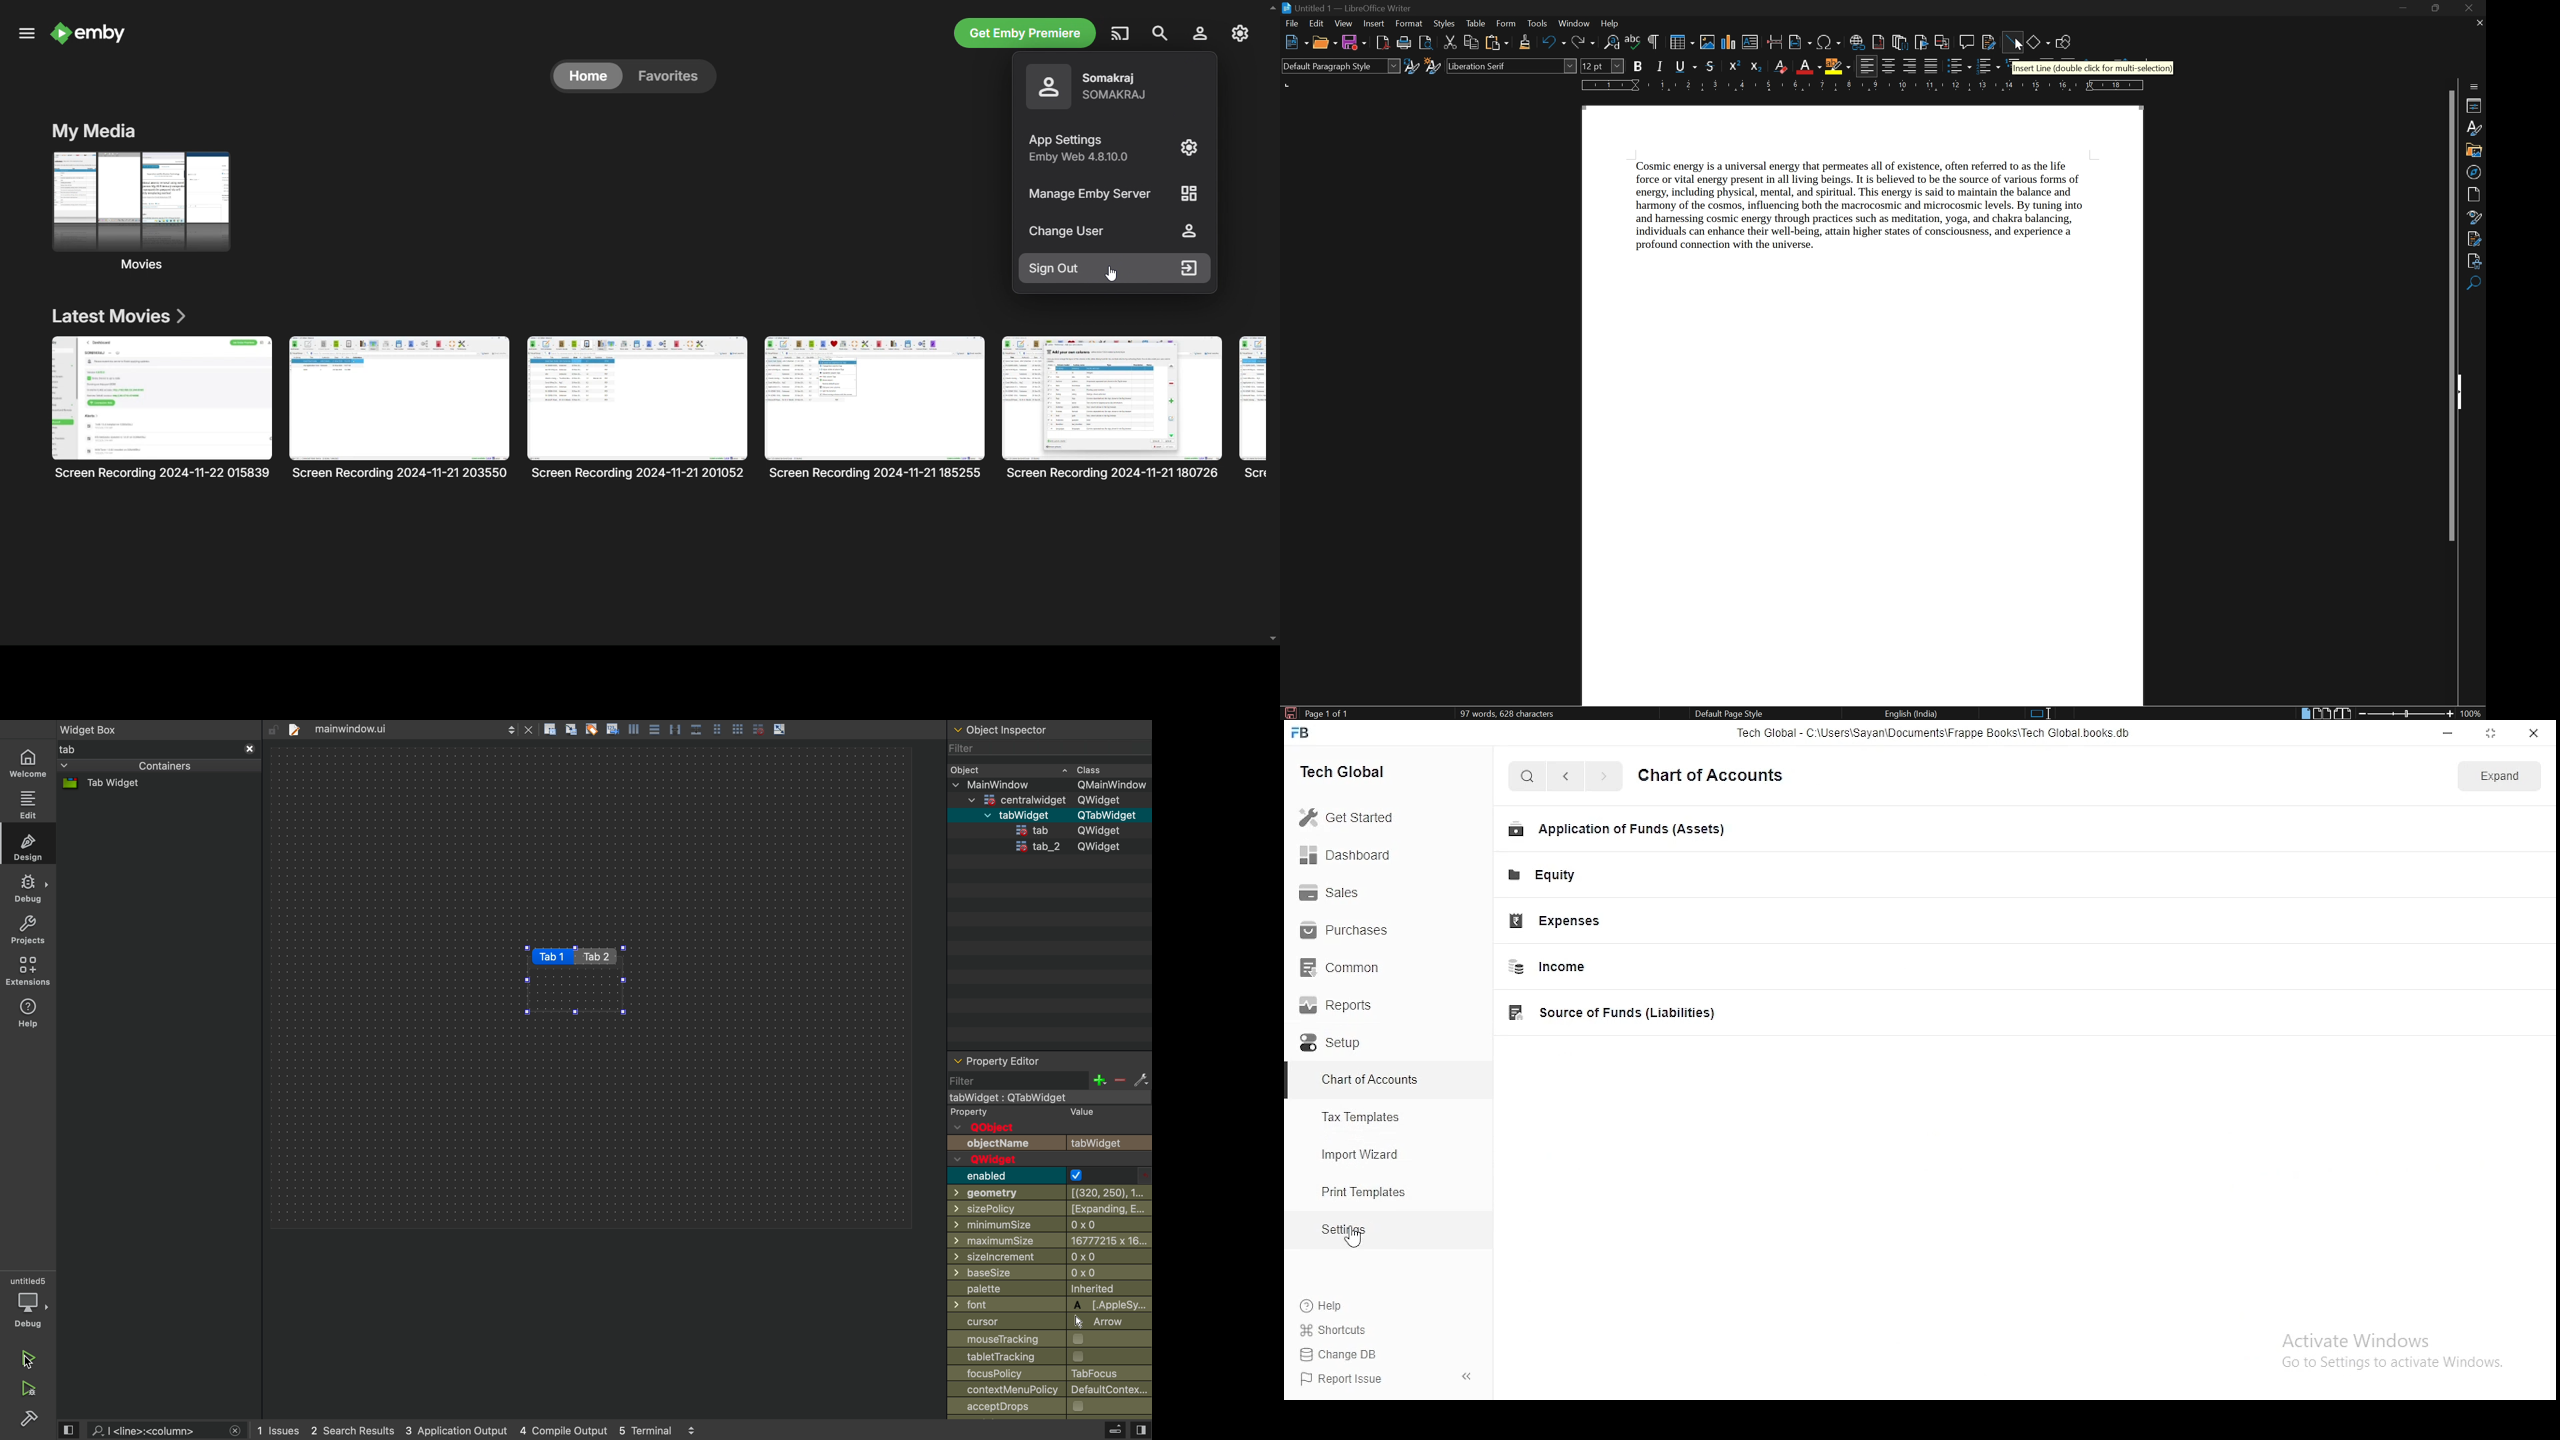 The height and width of the screenshot is (1456, 2576). I want to click on default page style, so click(1728, 714).